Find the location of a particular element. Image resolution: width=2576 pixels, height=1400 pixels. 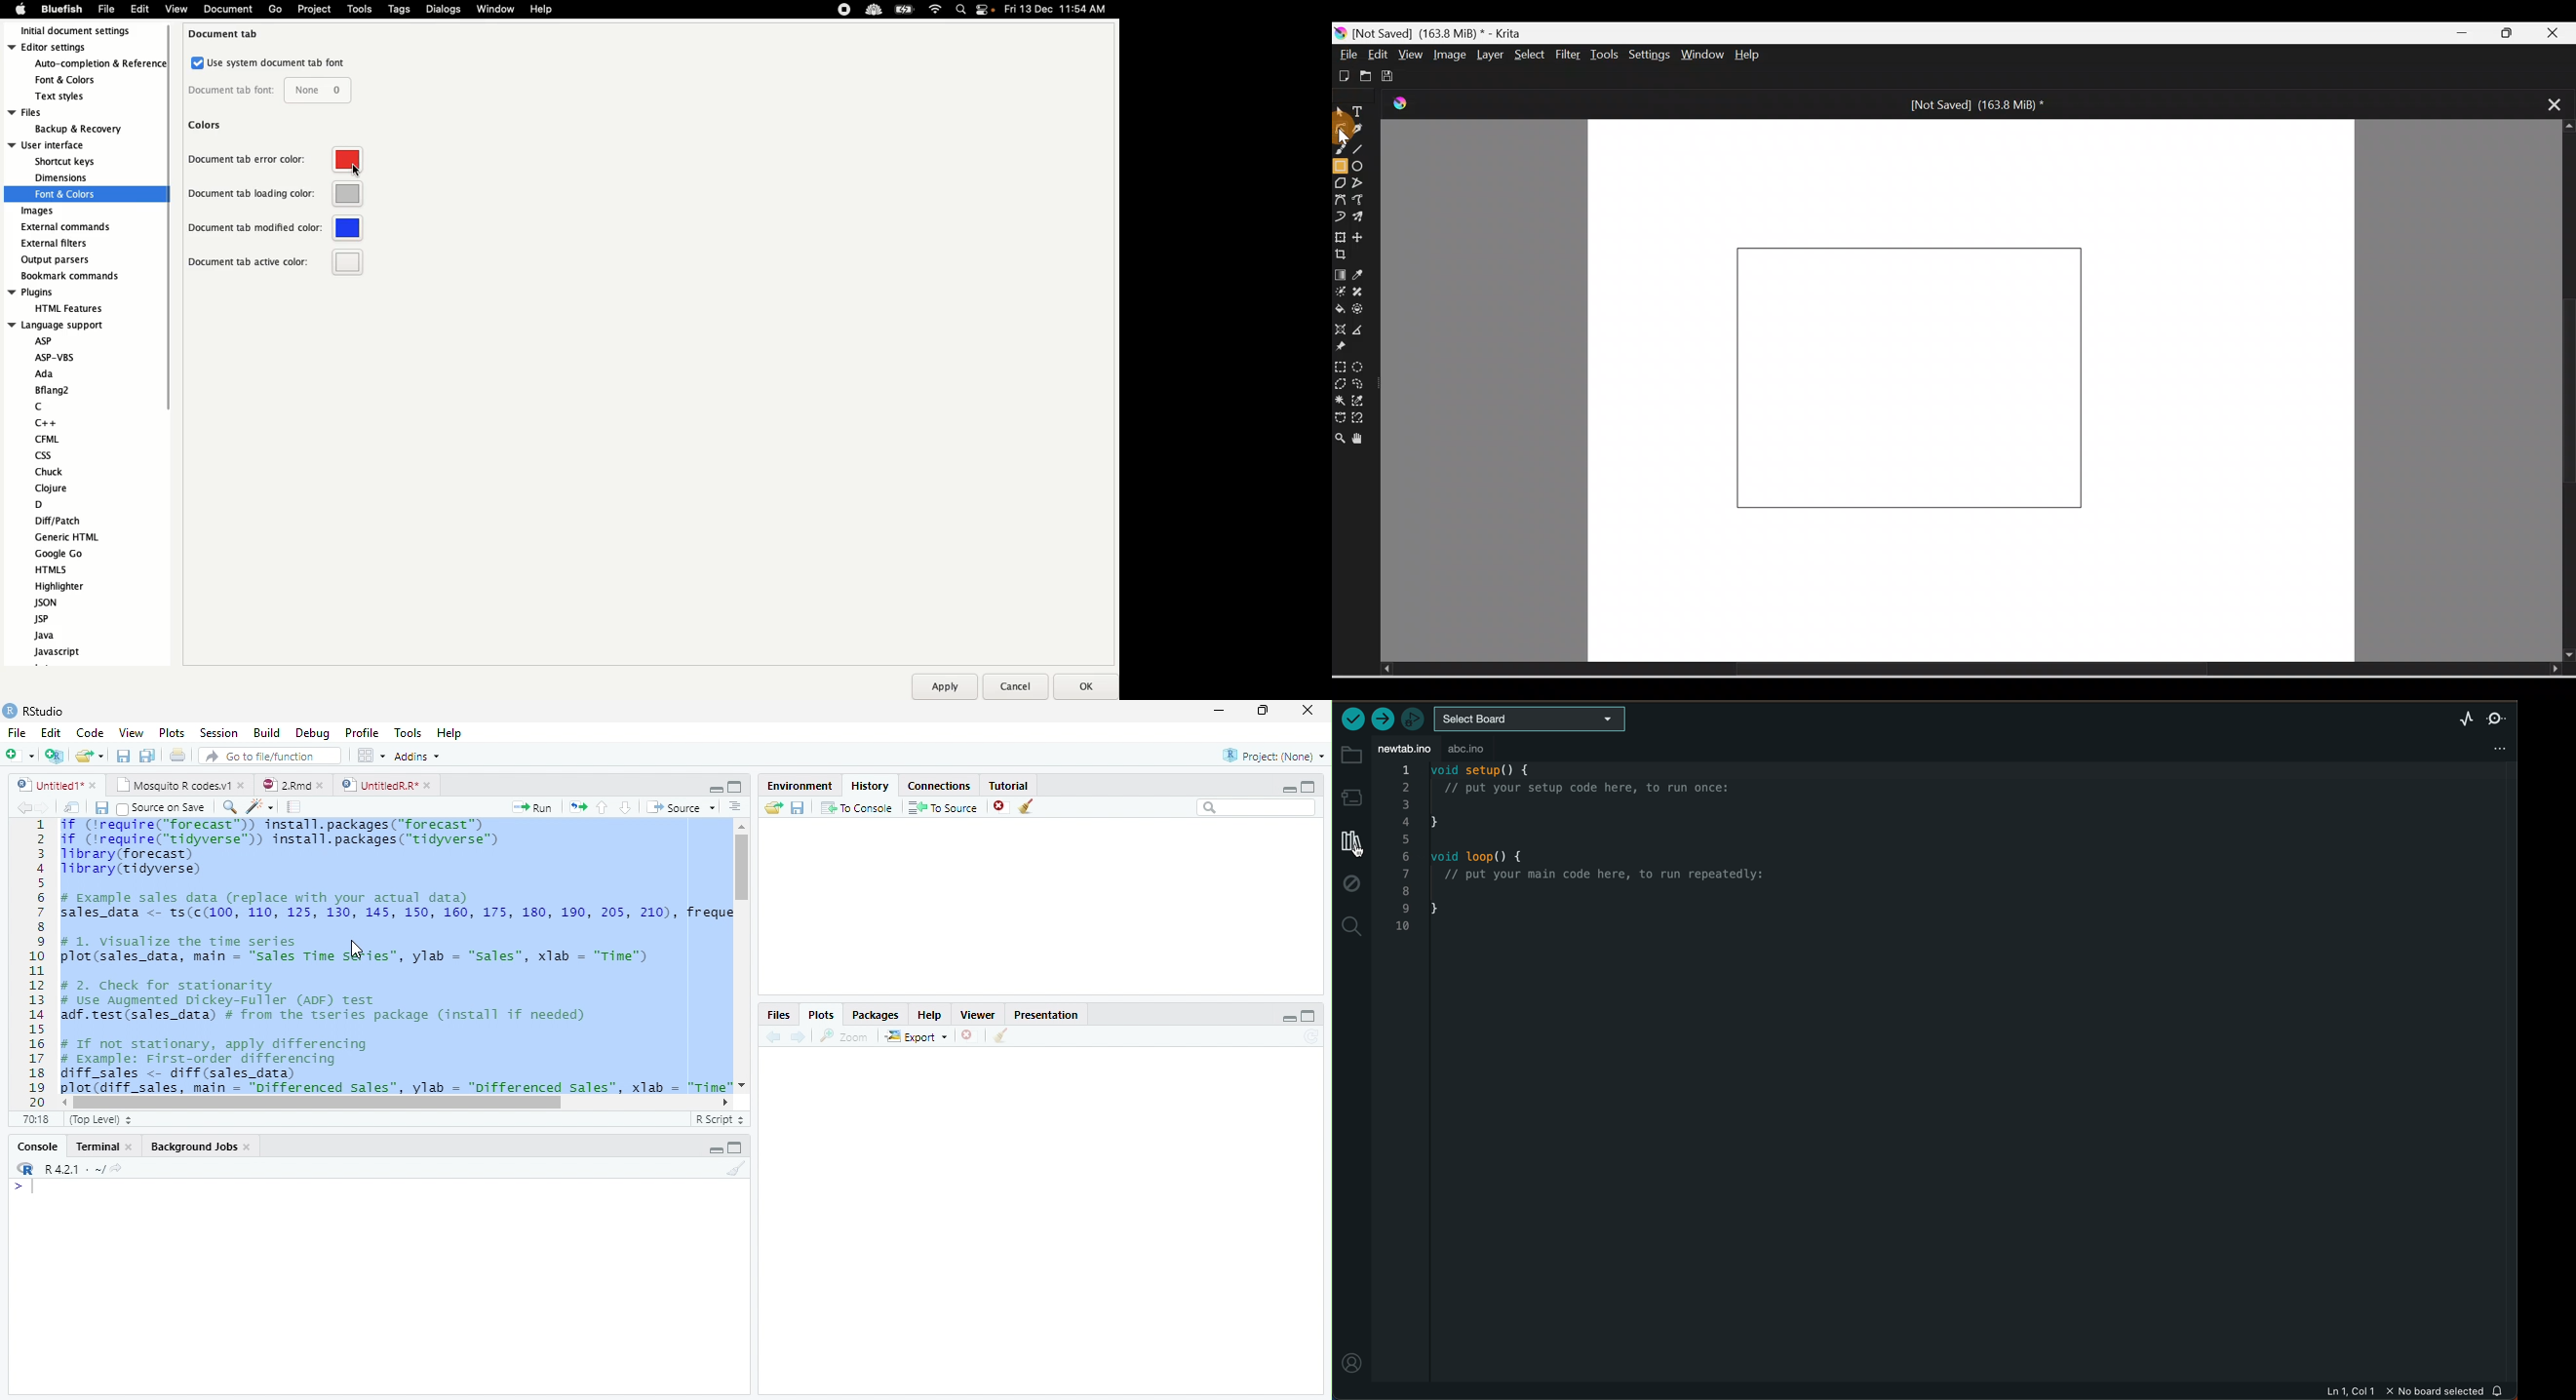

Previous is located at coordinates (21, 808).